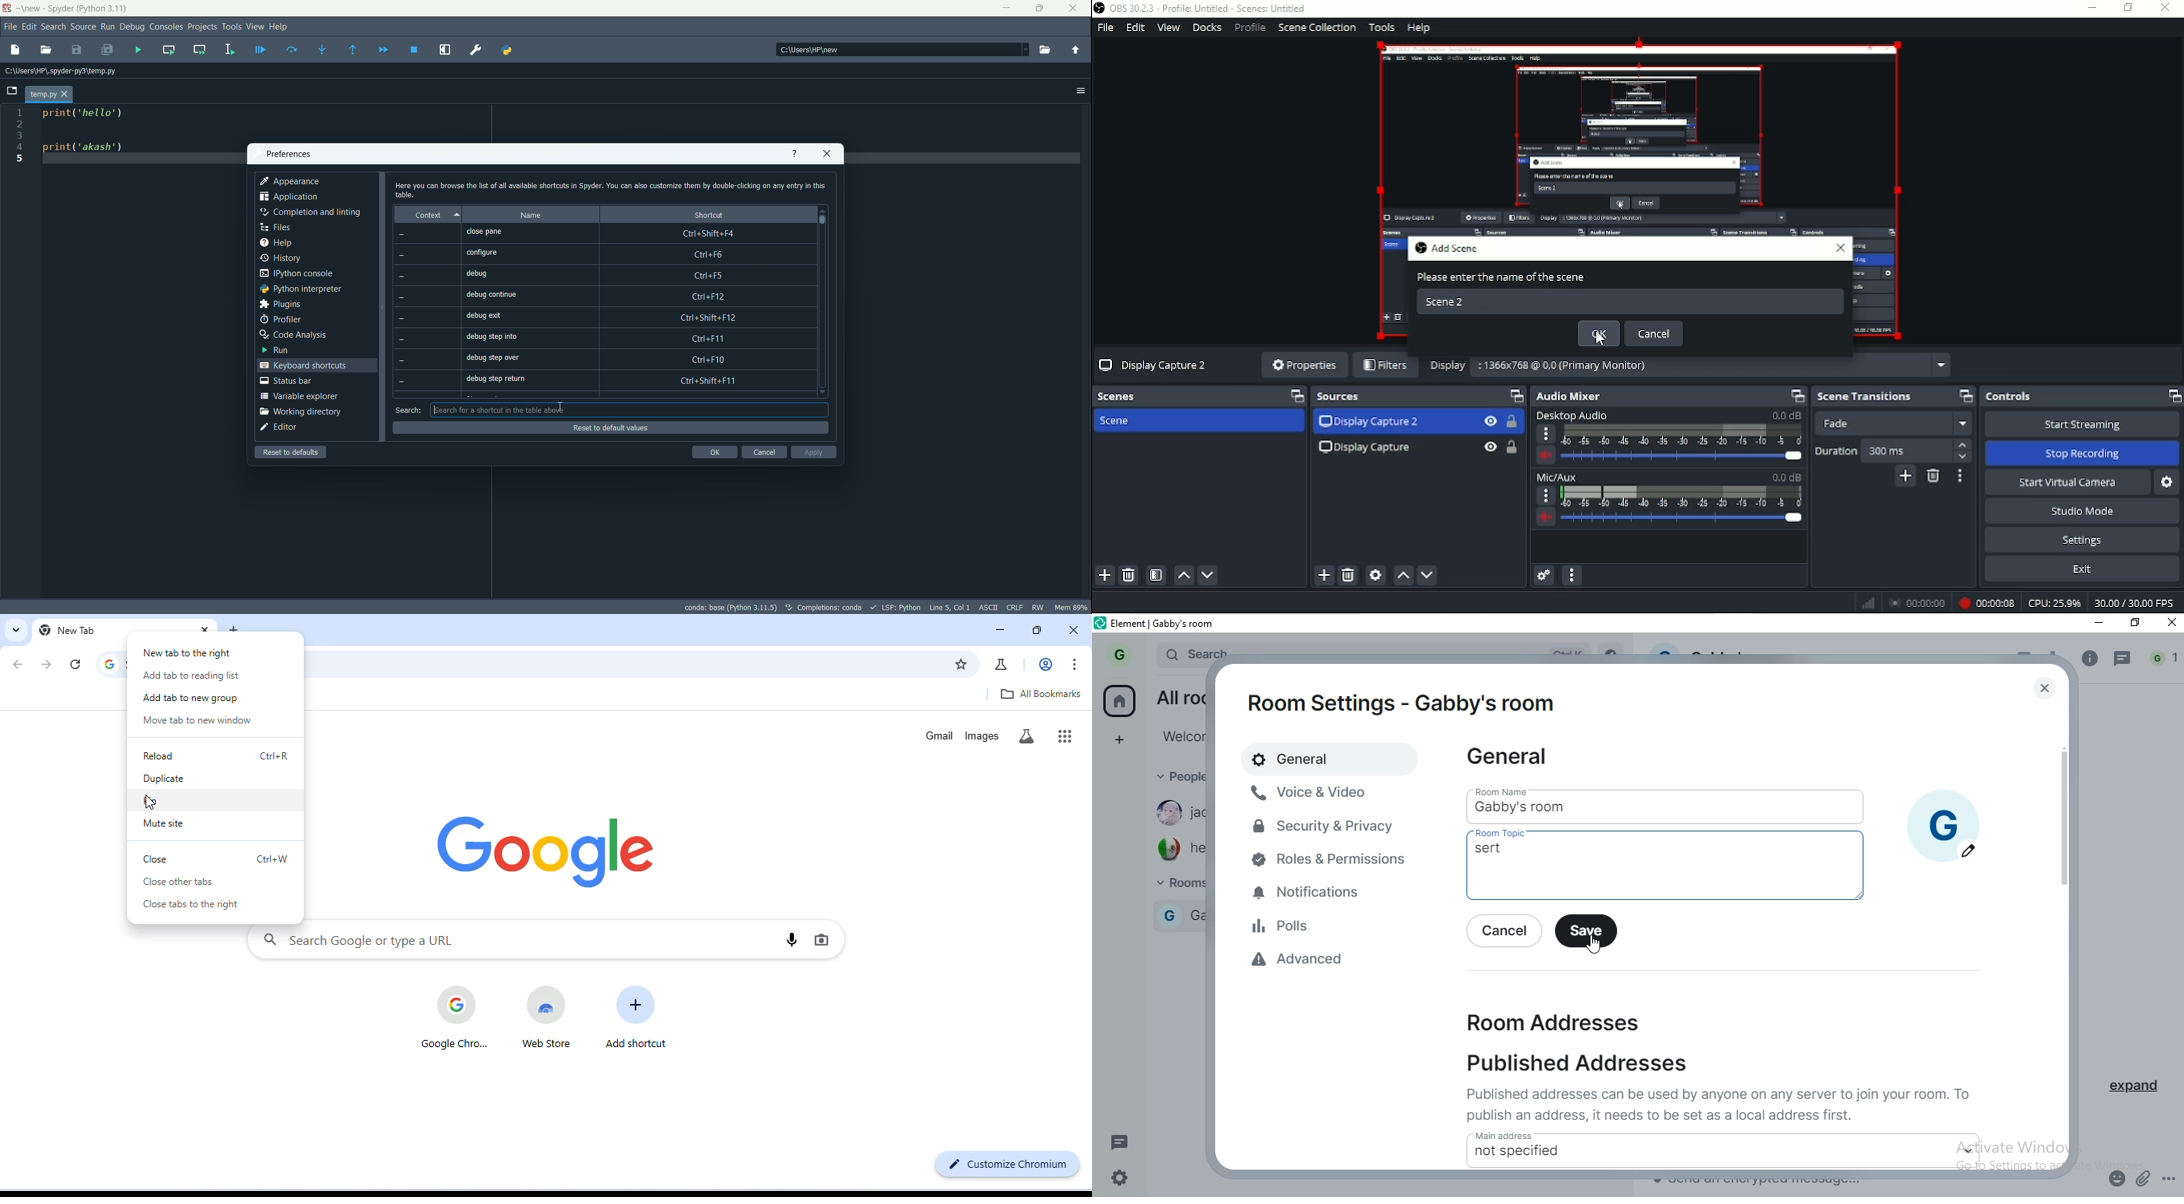 The image size is (2184, 1204). What do you see at coordinates (1656, 333) in the screenshot?
I see `Cancel` at bounding box center [1656, 333].